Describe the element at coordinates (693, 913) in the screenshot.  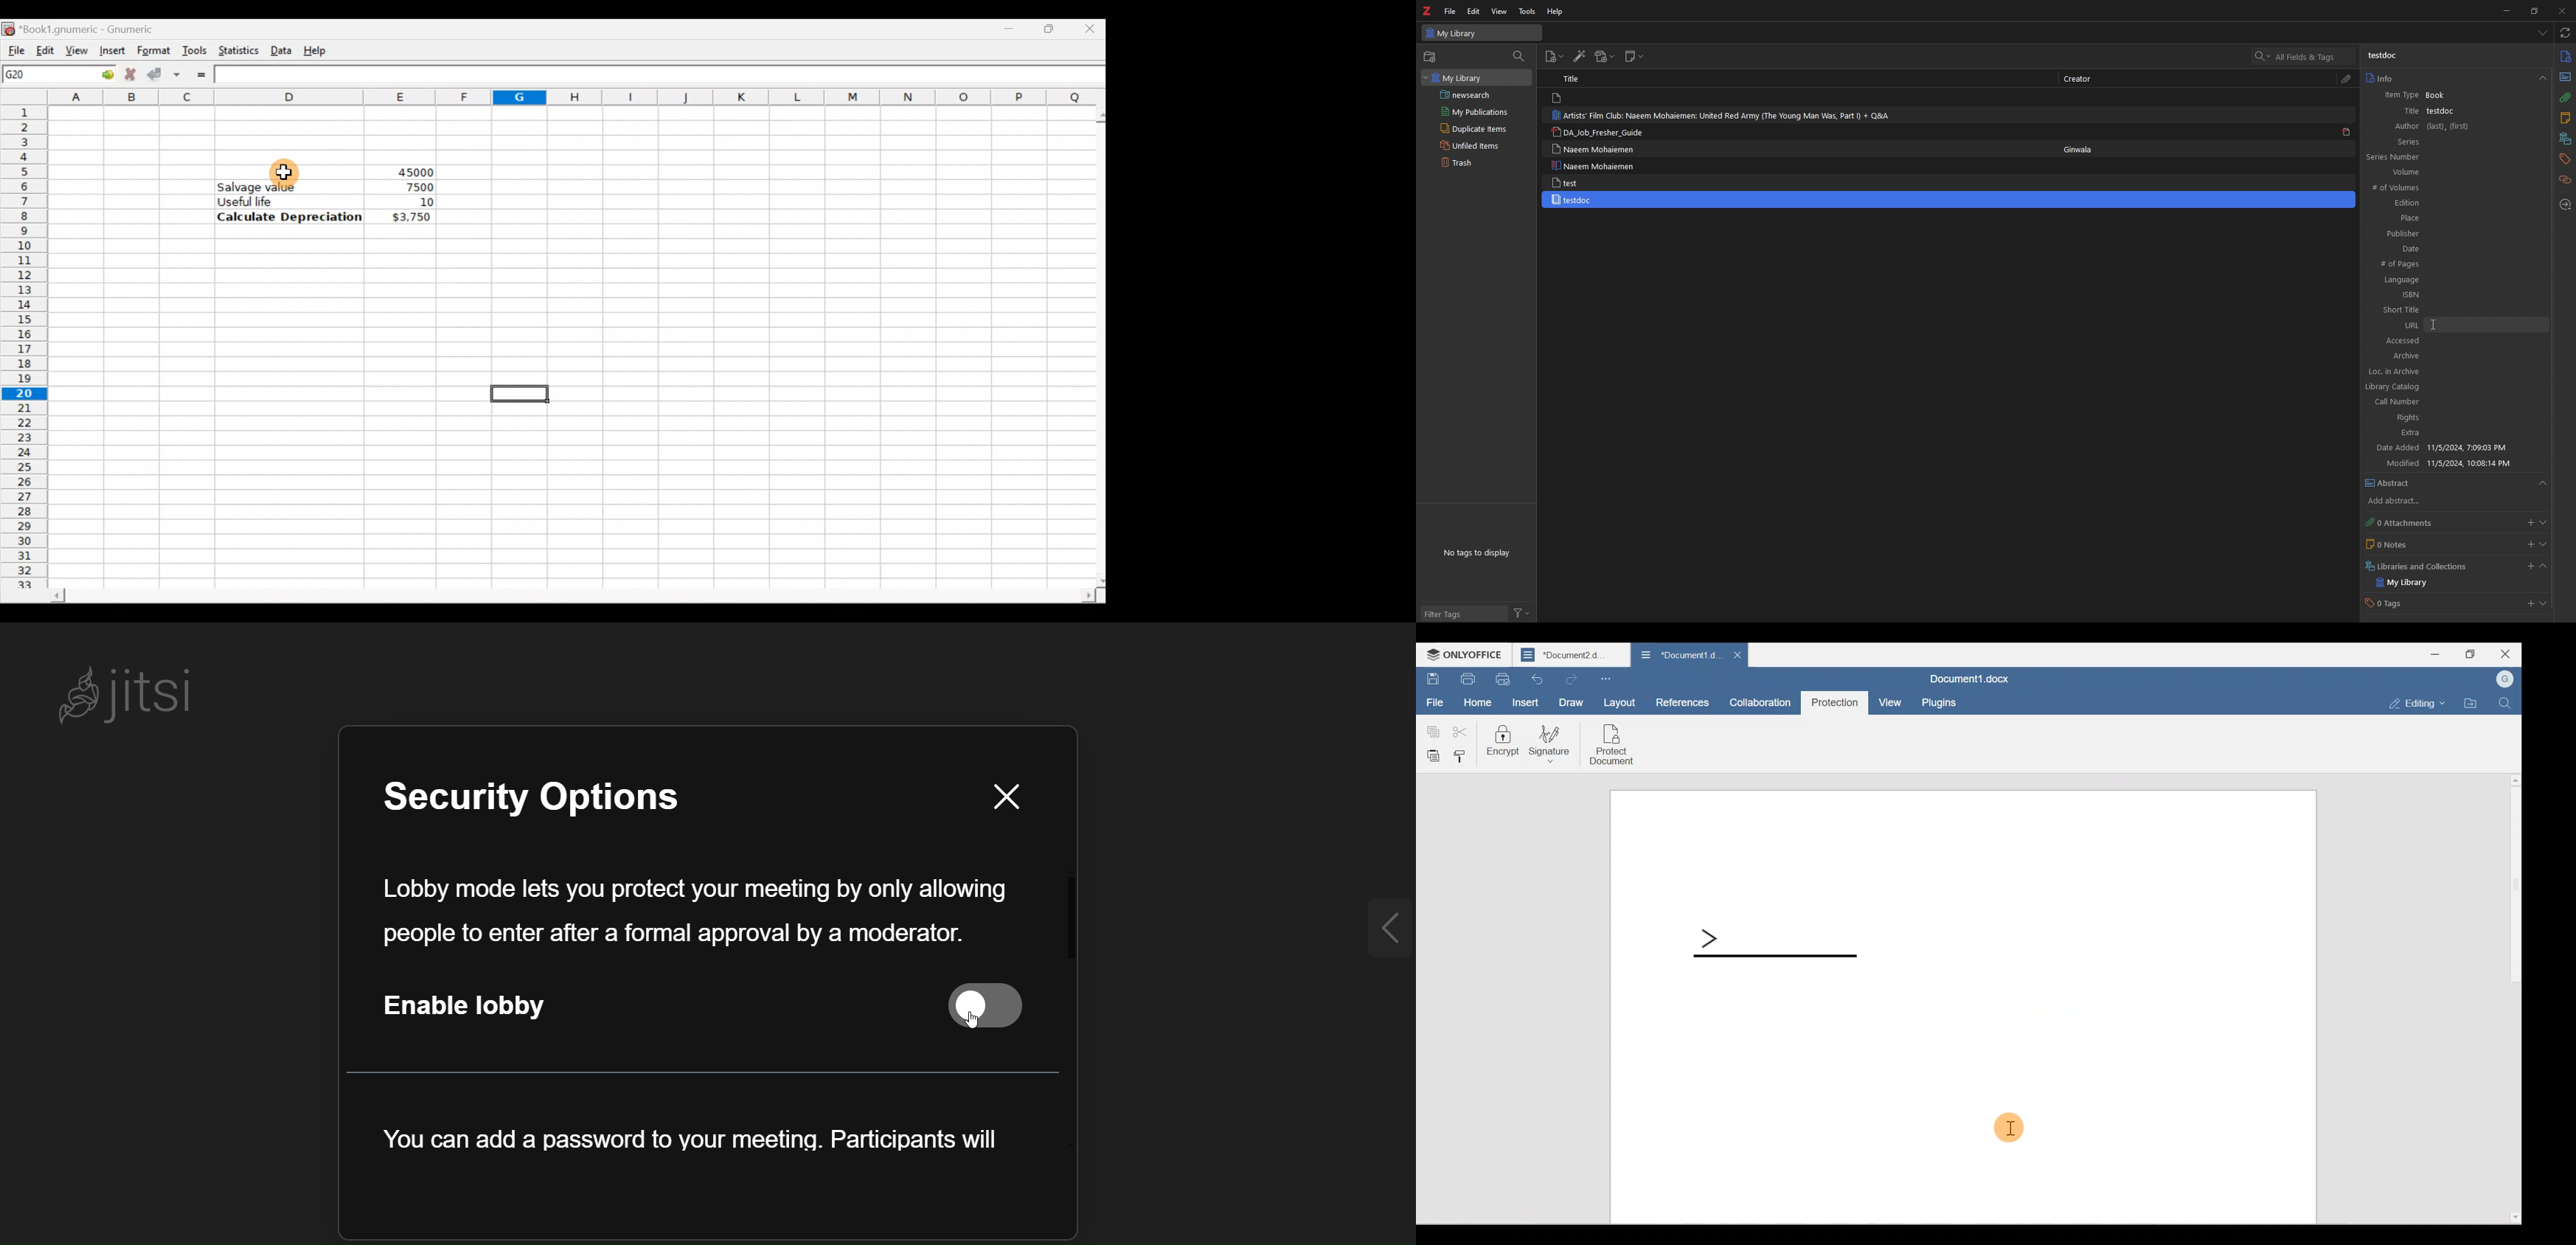
I see `Lobby mode lets you protect your meeting by only allowing
people to enter after a formal approval by a moderator.` at that location.